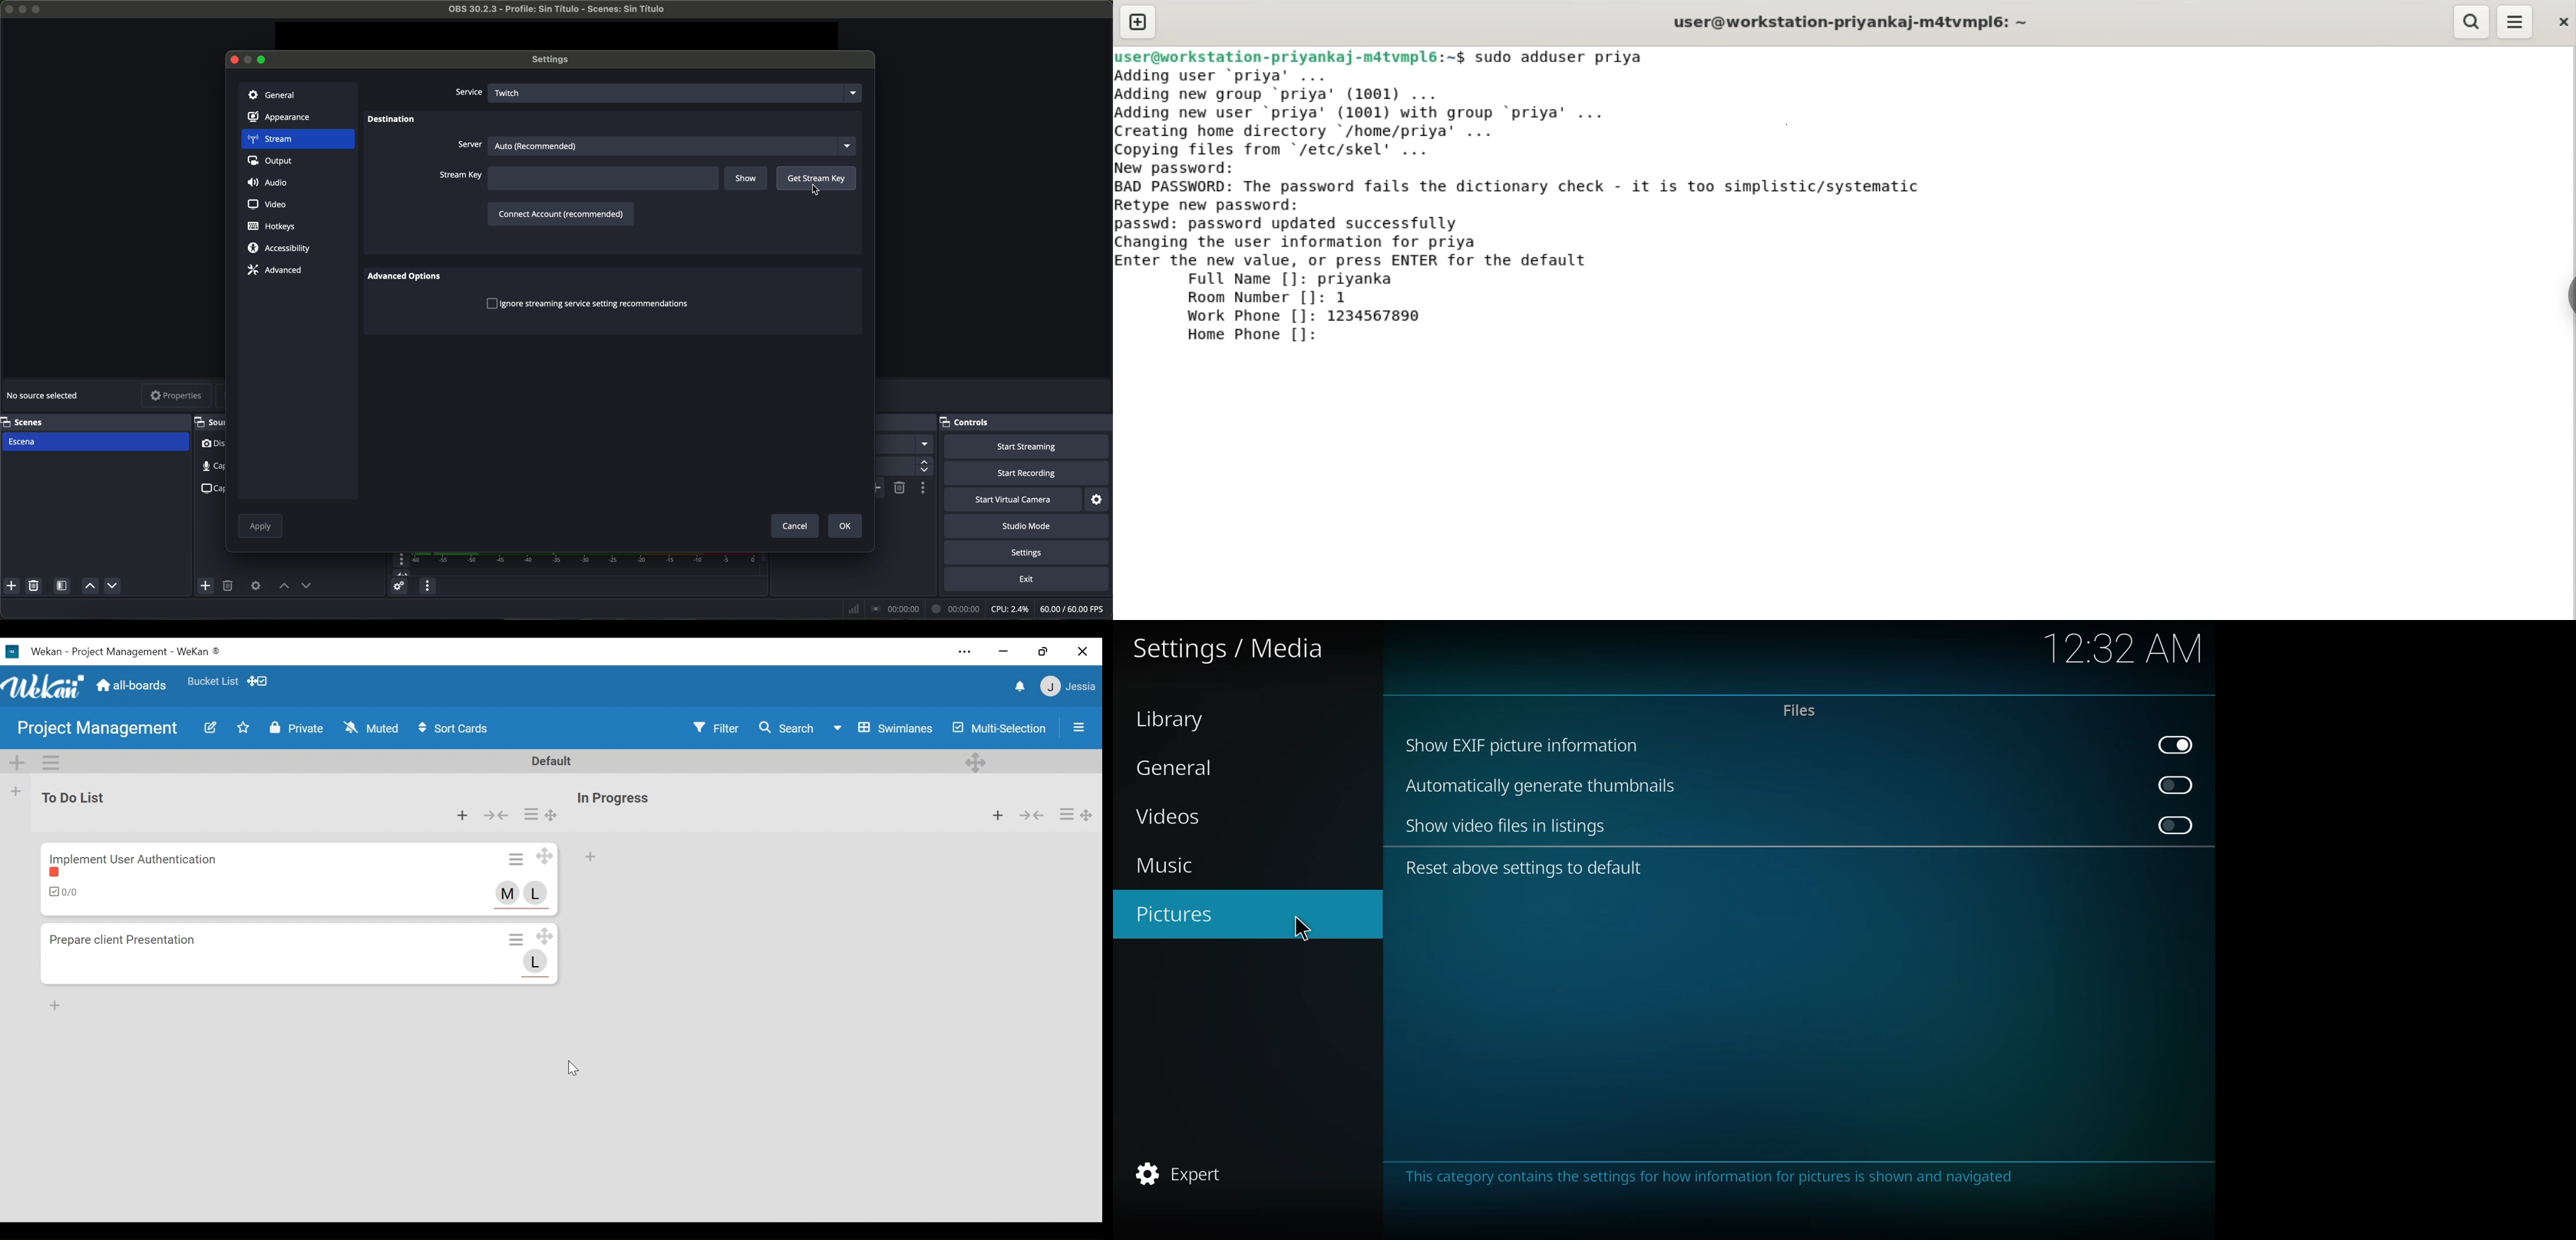  I want to click on search, so click(2472, 22).